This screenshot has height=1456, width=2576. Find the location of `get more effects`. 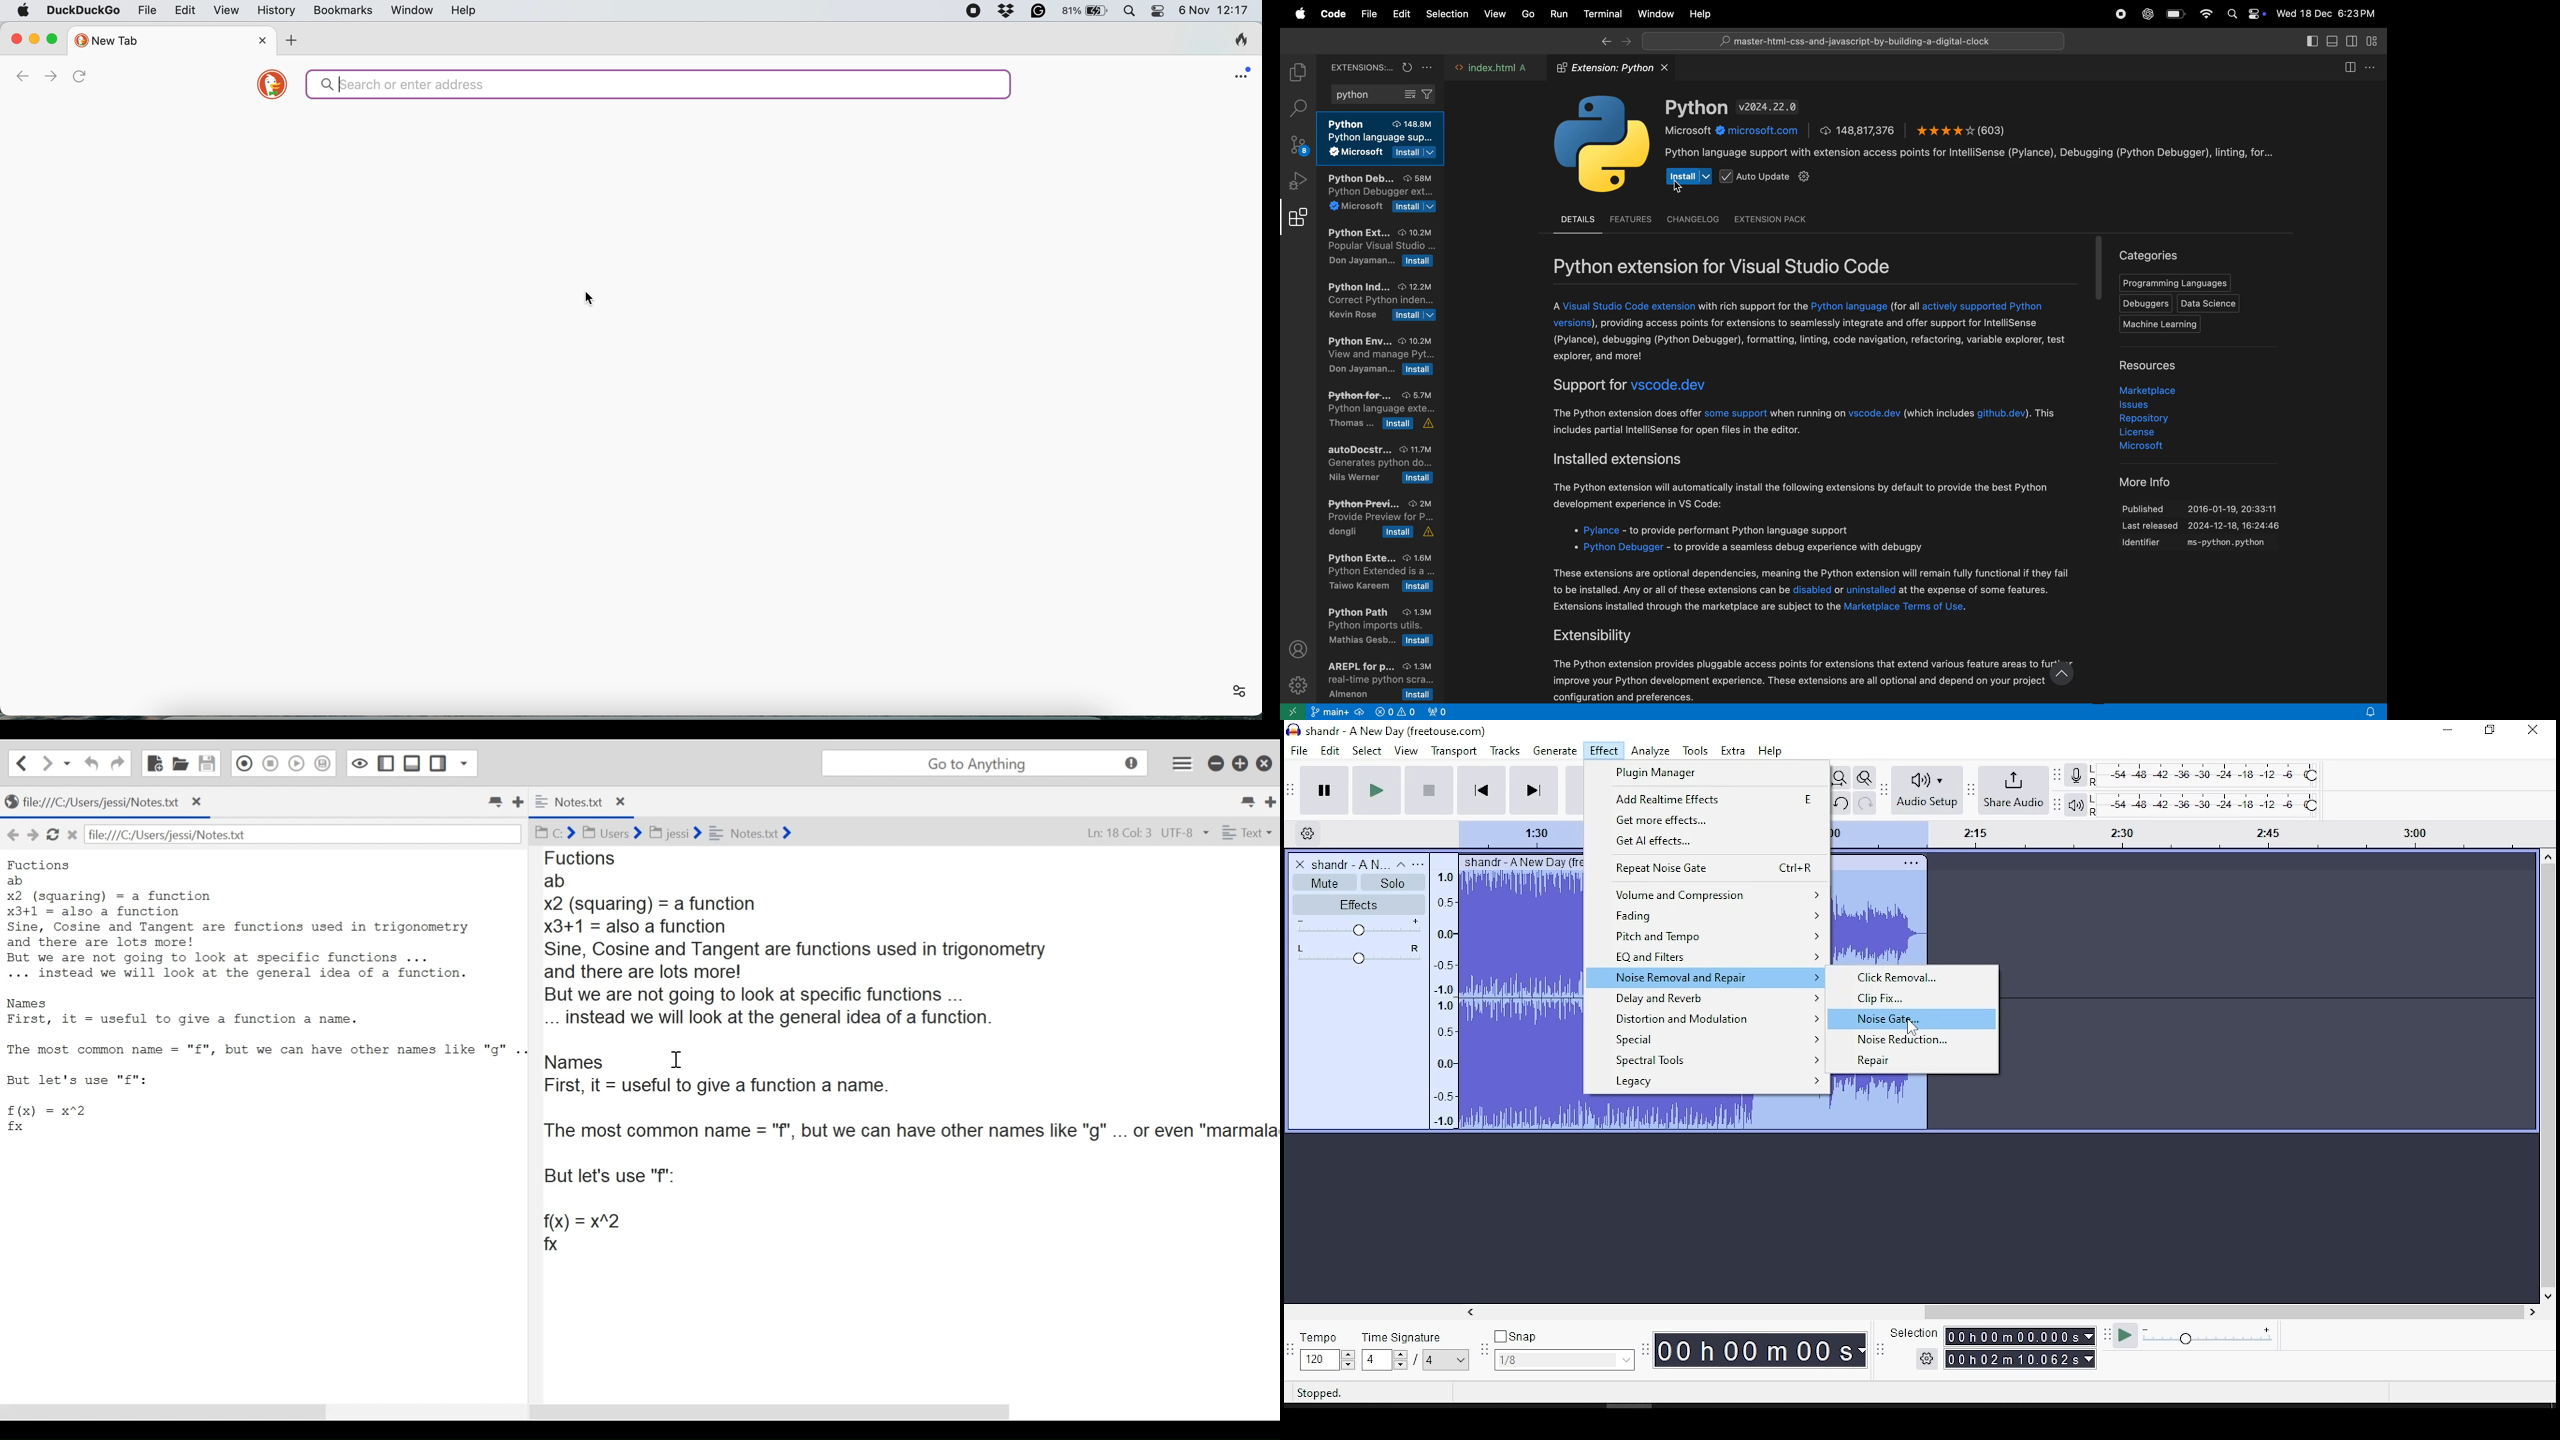

get more effects is located at coordinates (1709, 819).